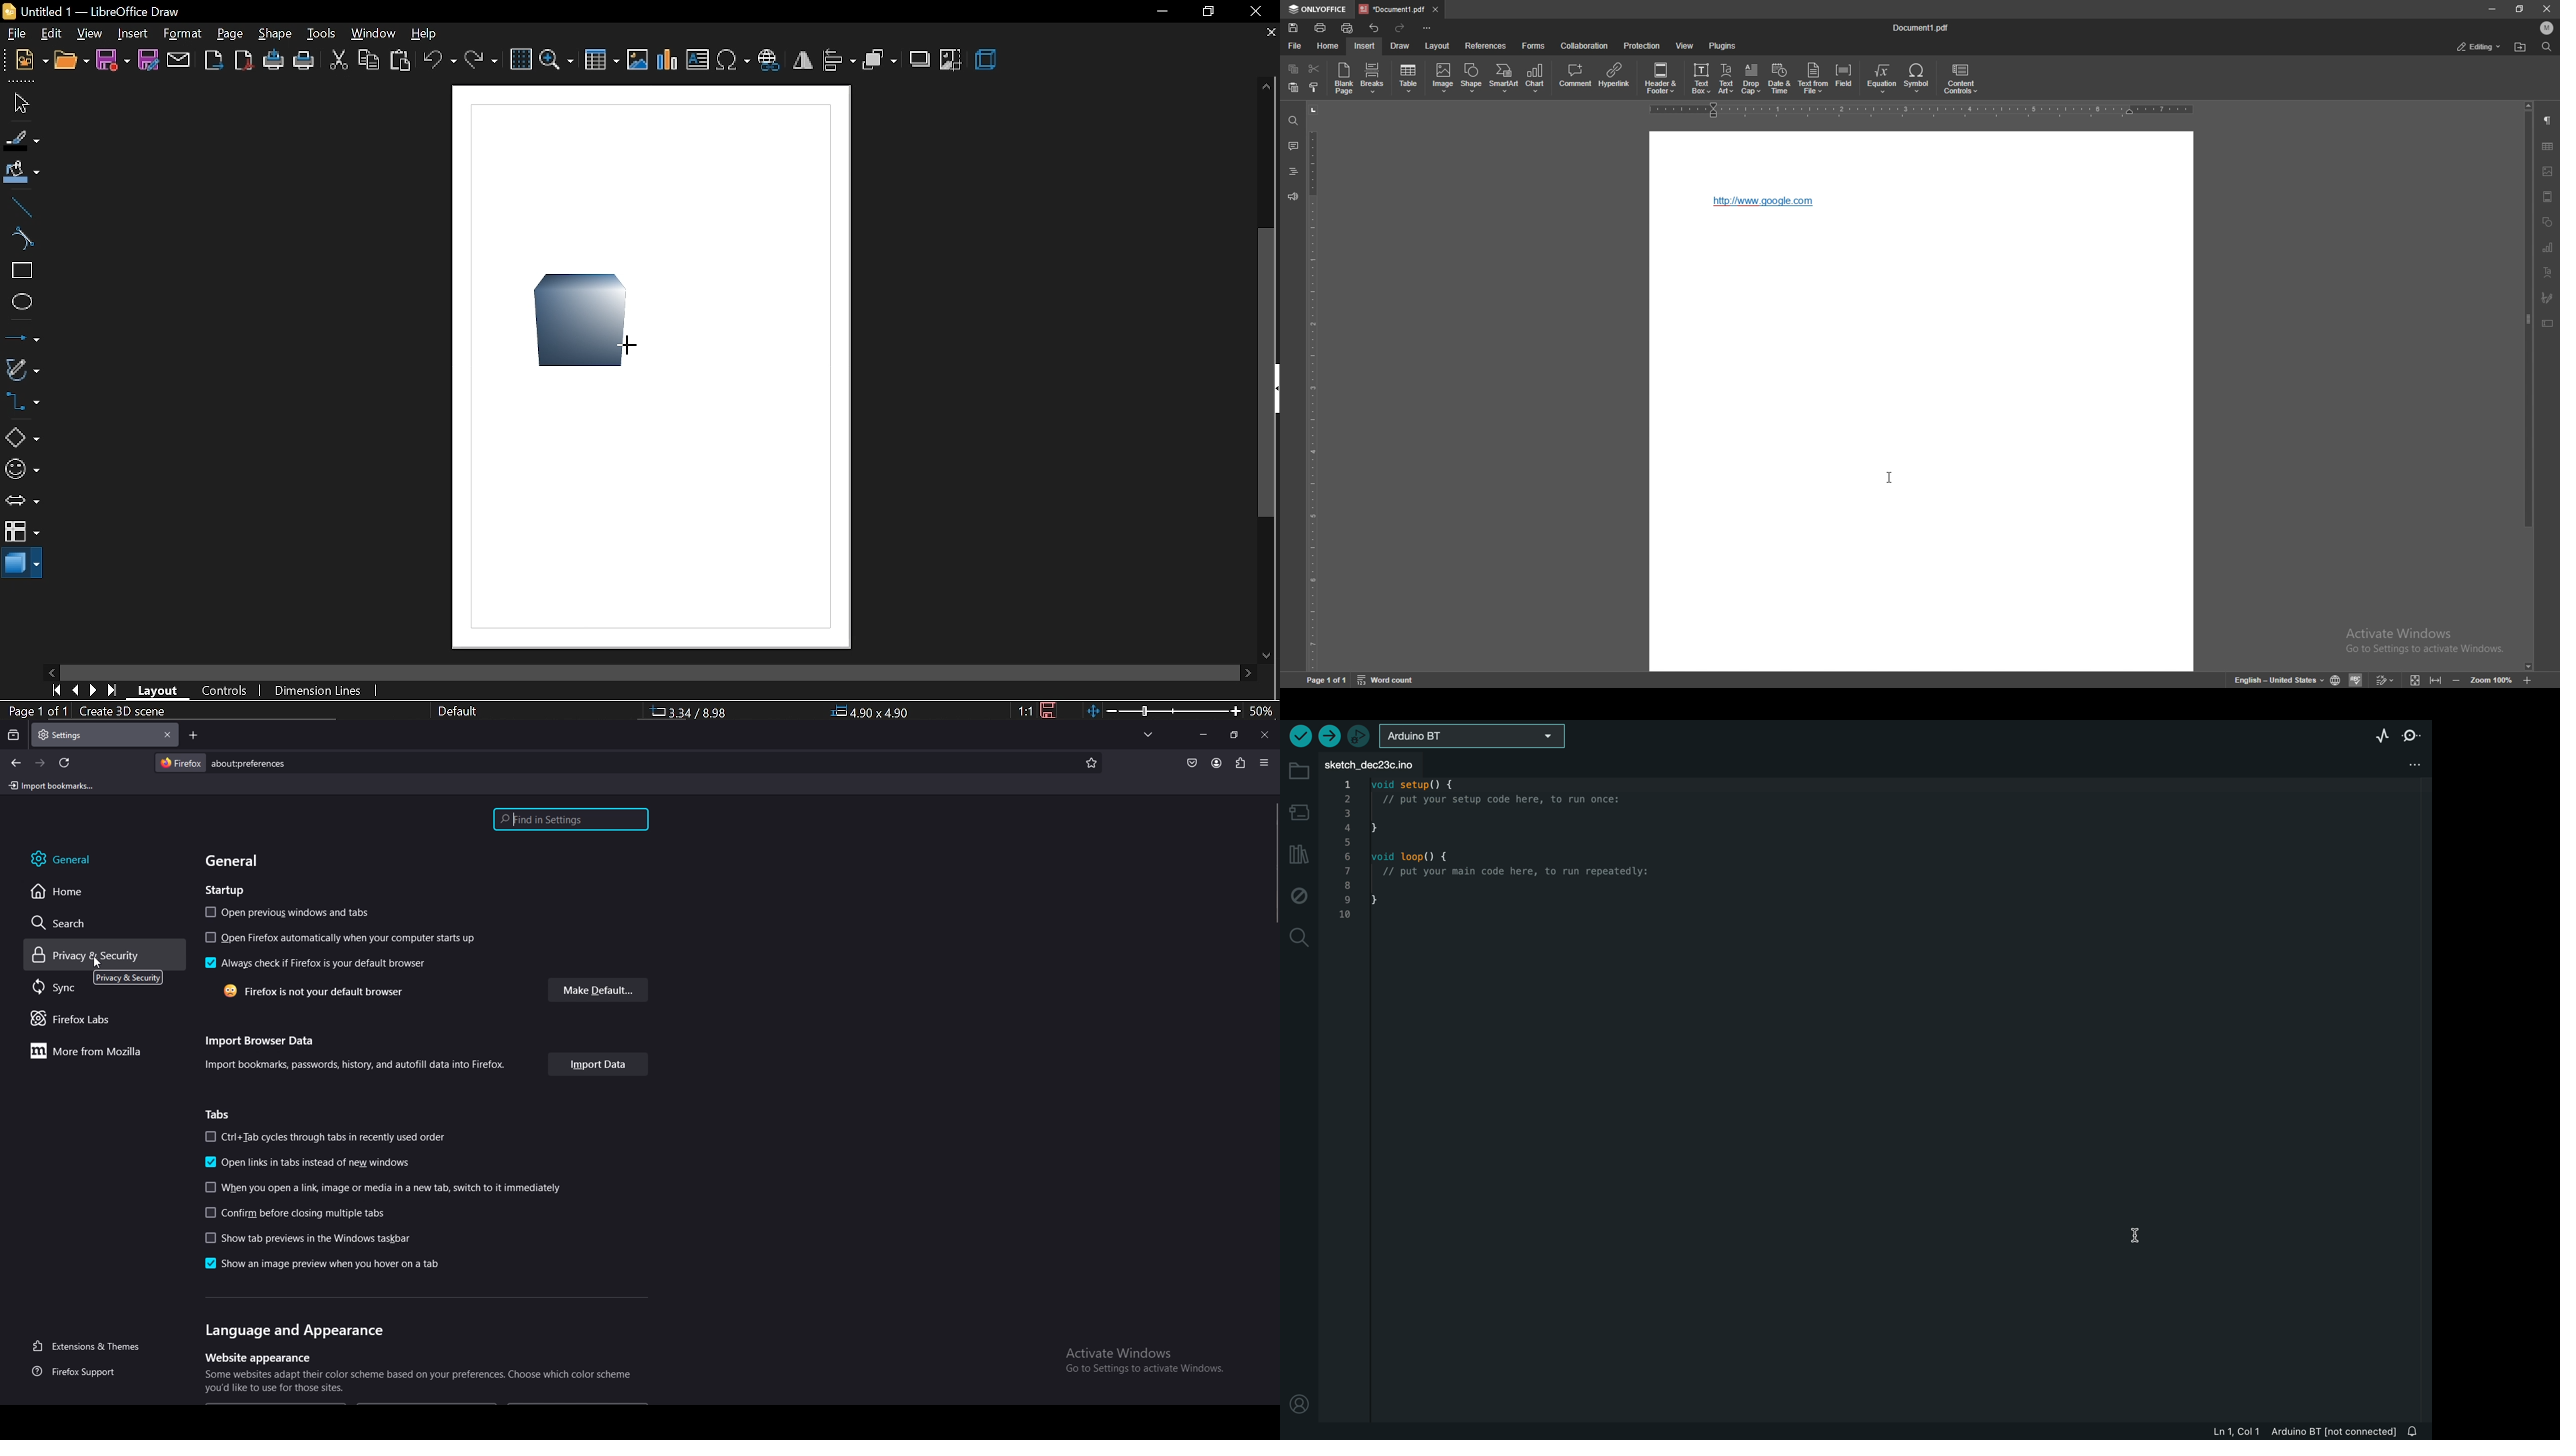 This screenshot has height=1456, width=2576. Describe the element at coordinates (390, 1186) in the screenshot. I see `link open guideline` at that location.